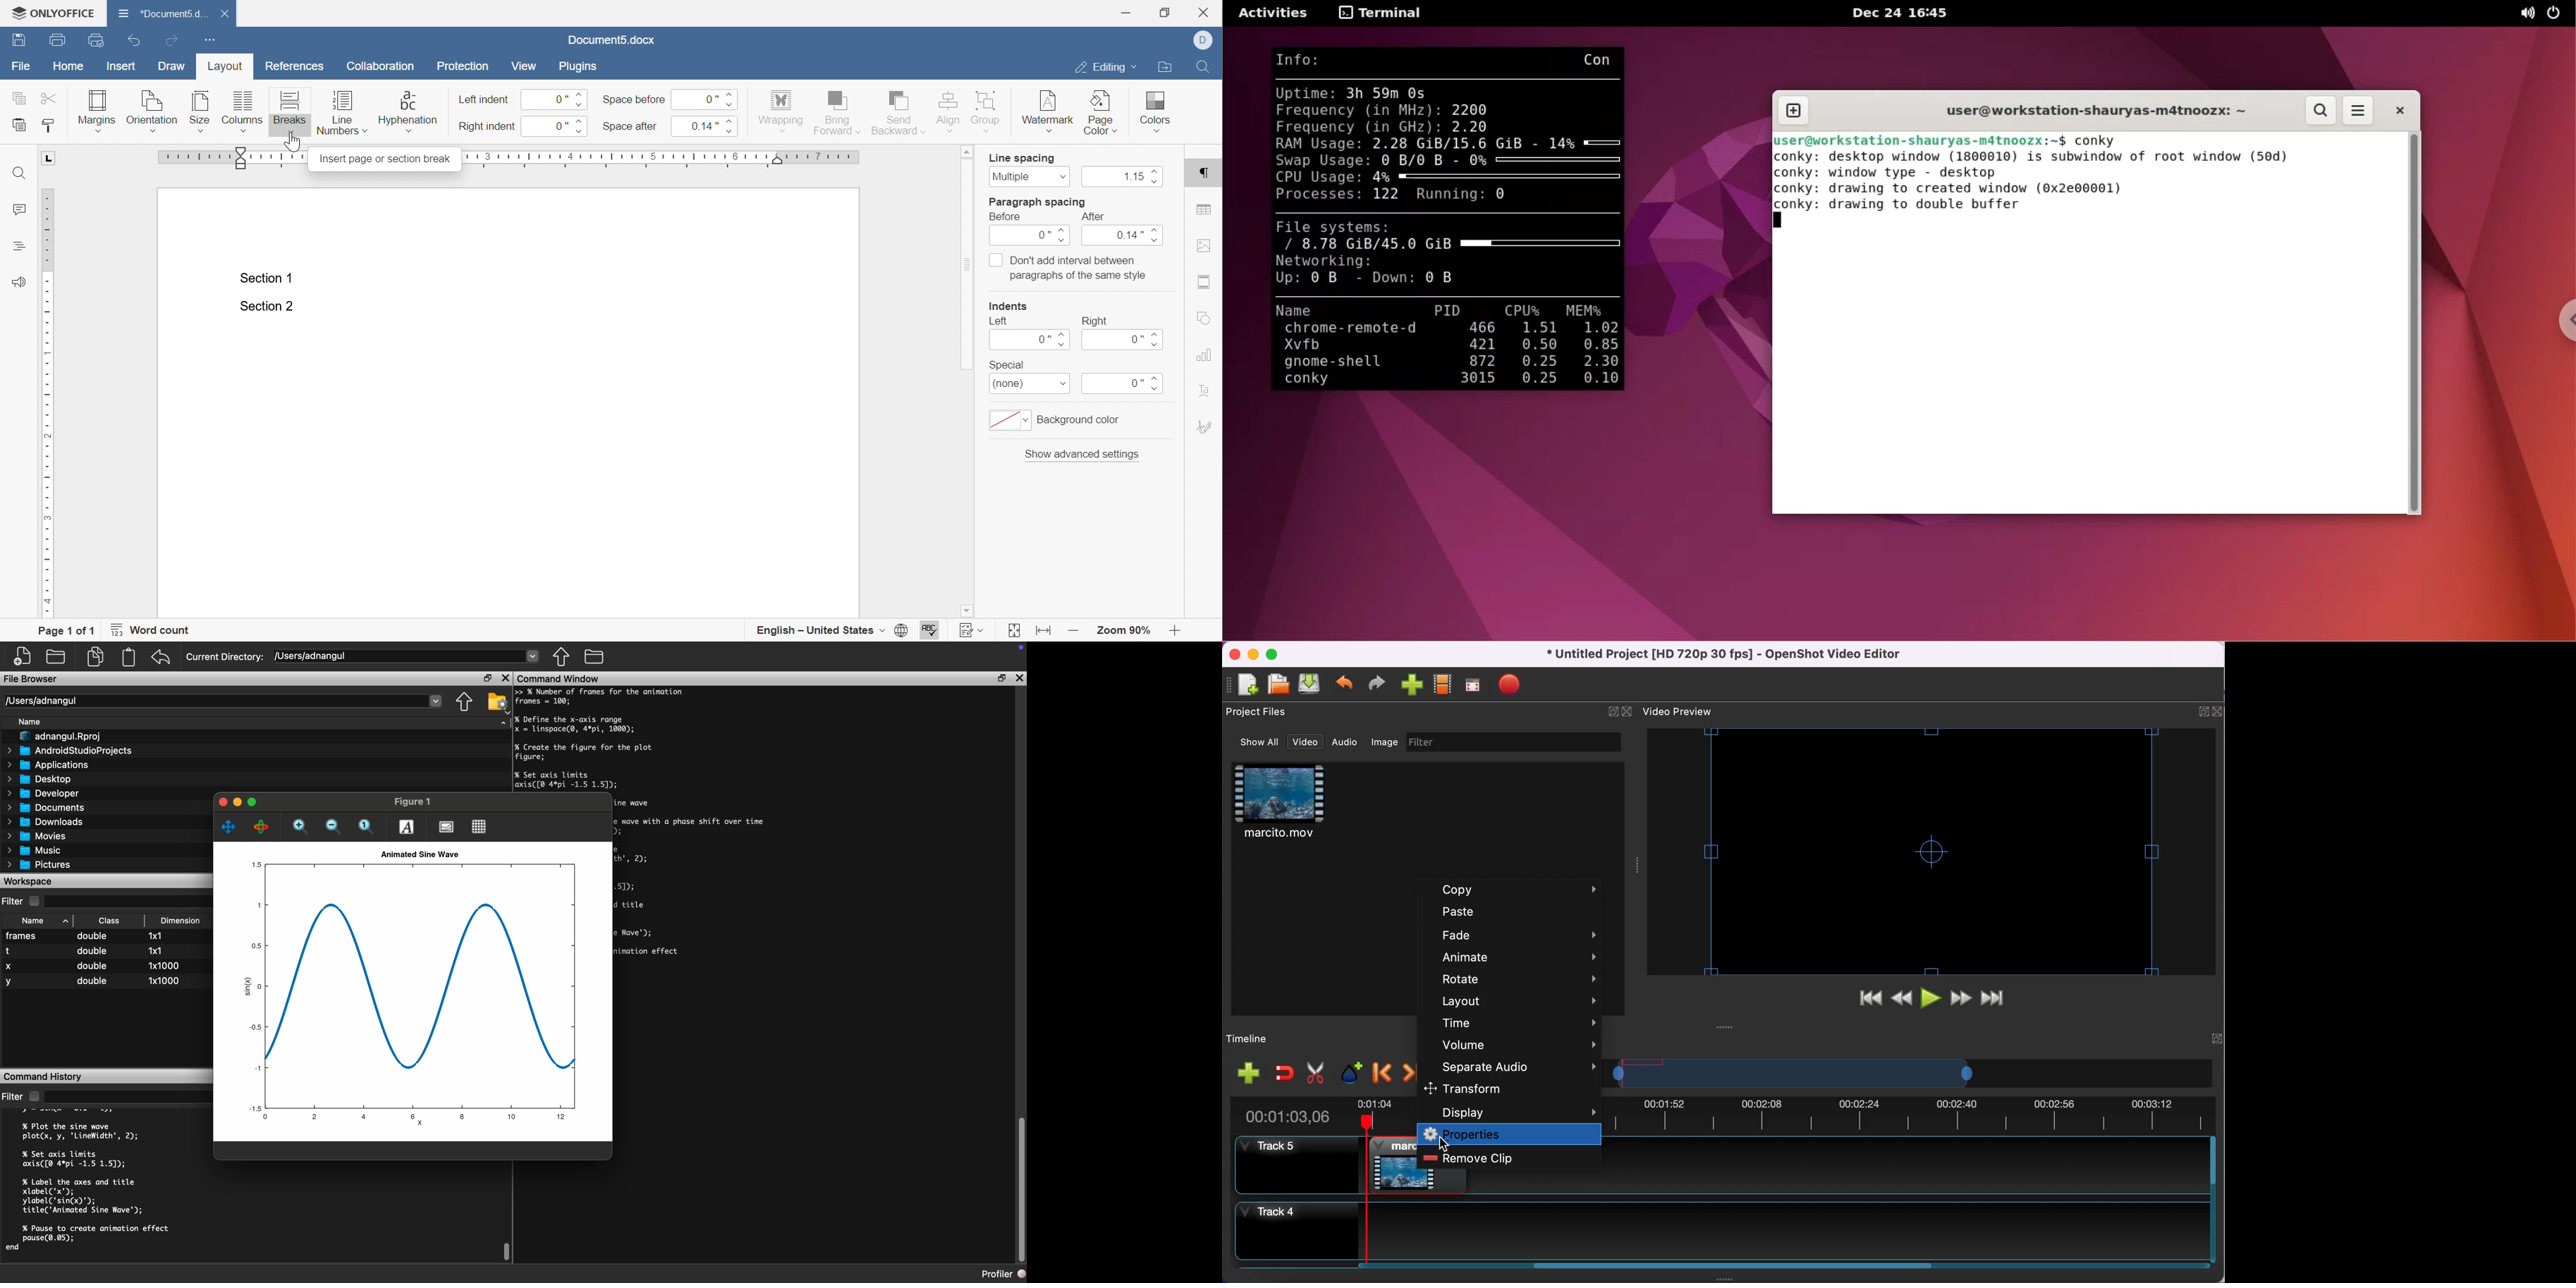 The height and width of the screenshot is (1288, 2576). What do you see at coordinates (269, 279) in the screenshot?
I see `section 1` at bounding box center [269, 279].